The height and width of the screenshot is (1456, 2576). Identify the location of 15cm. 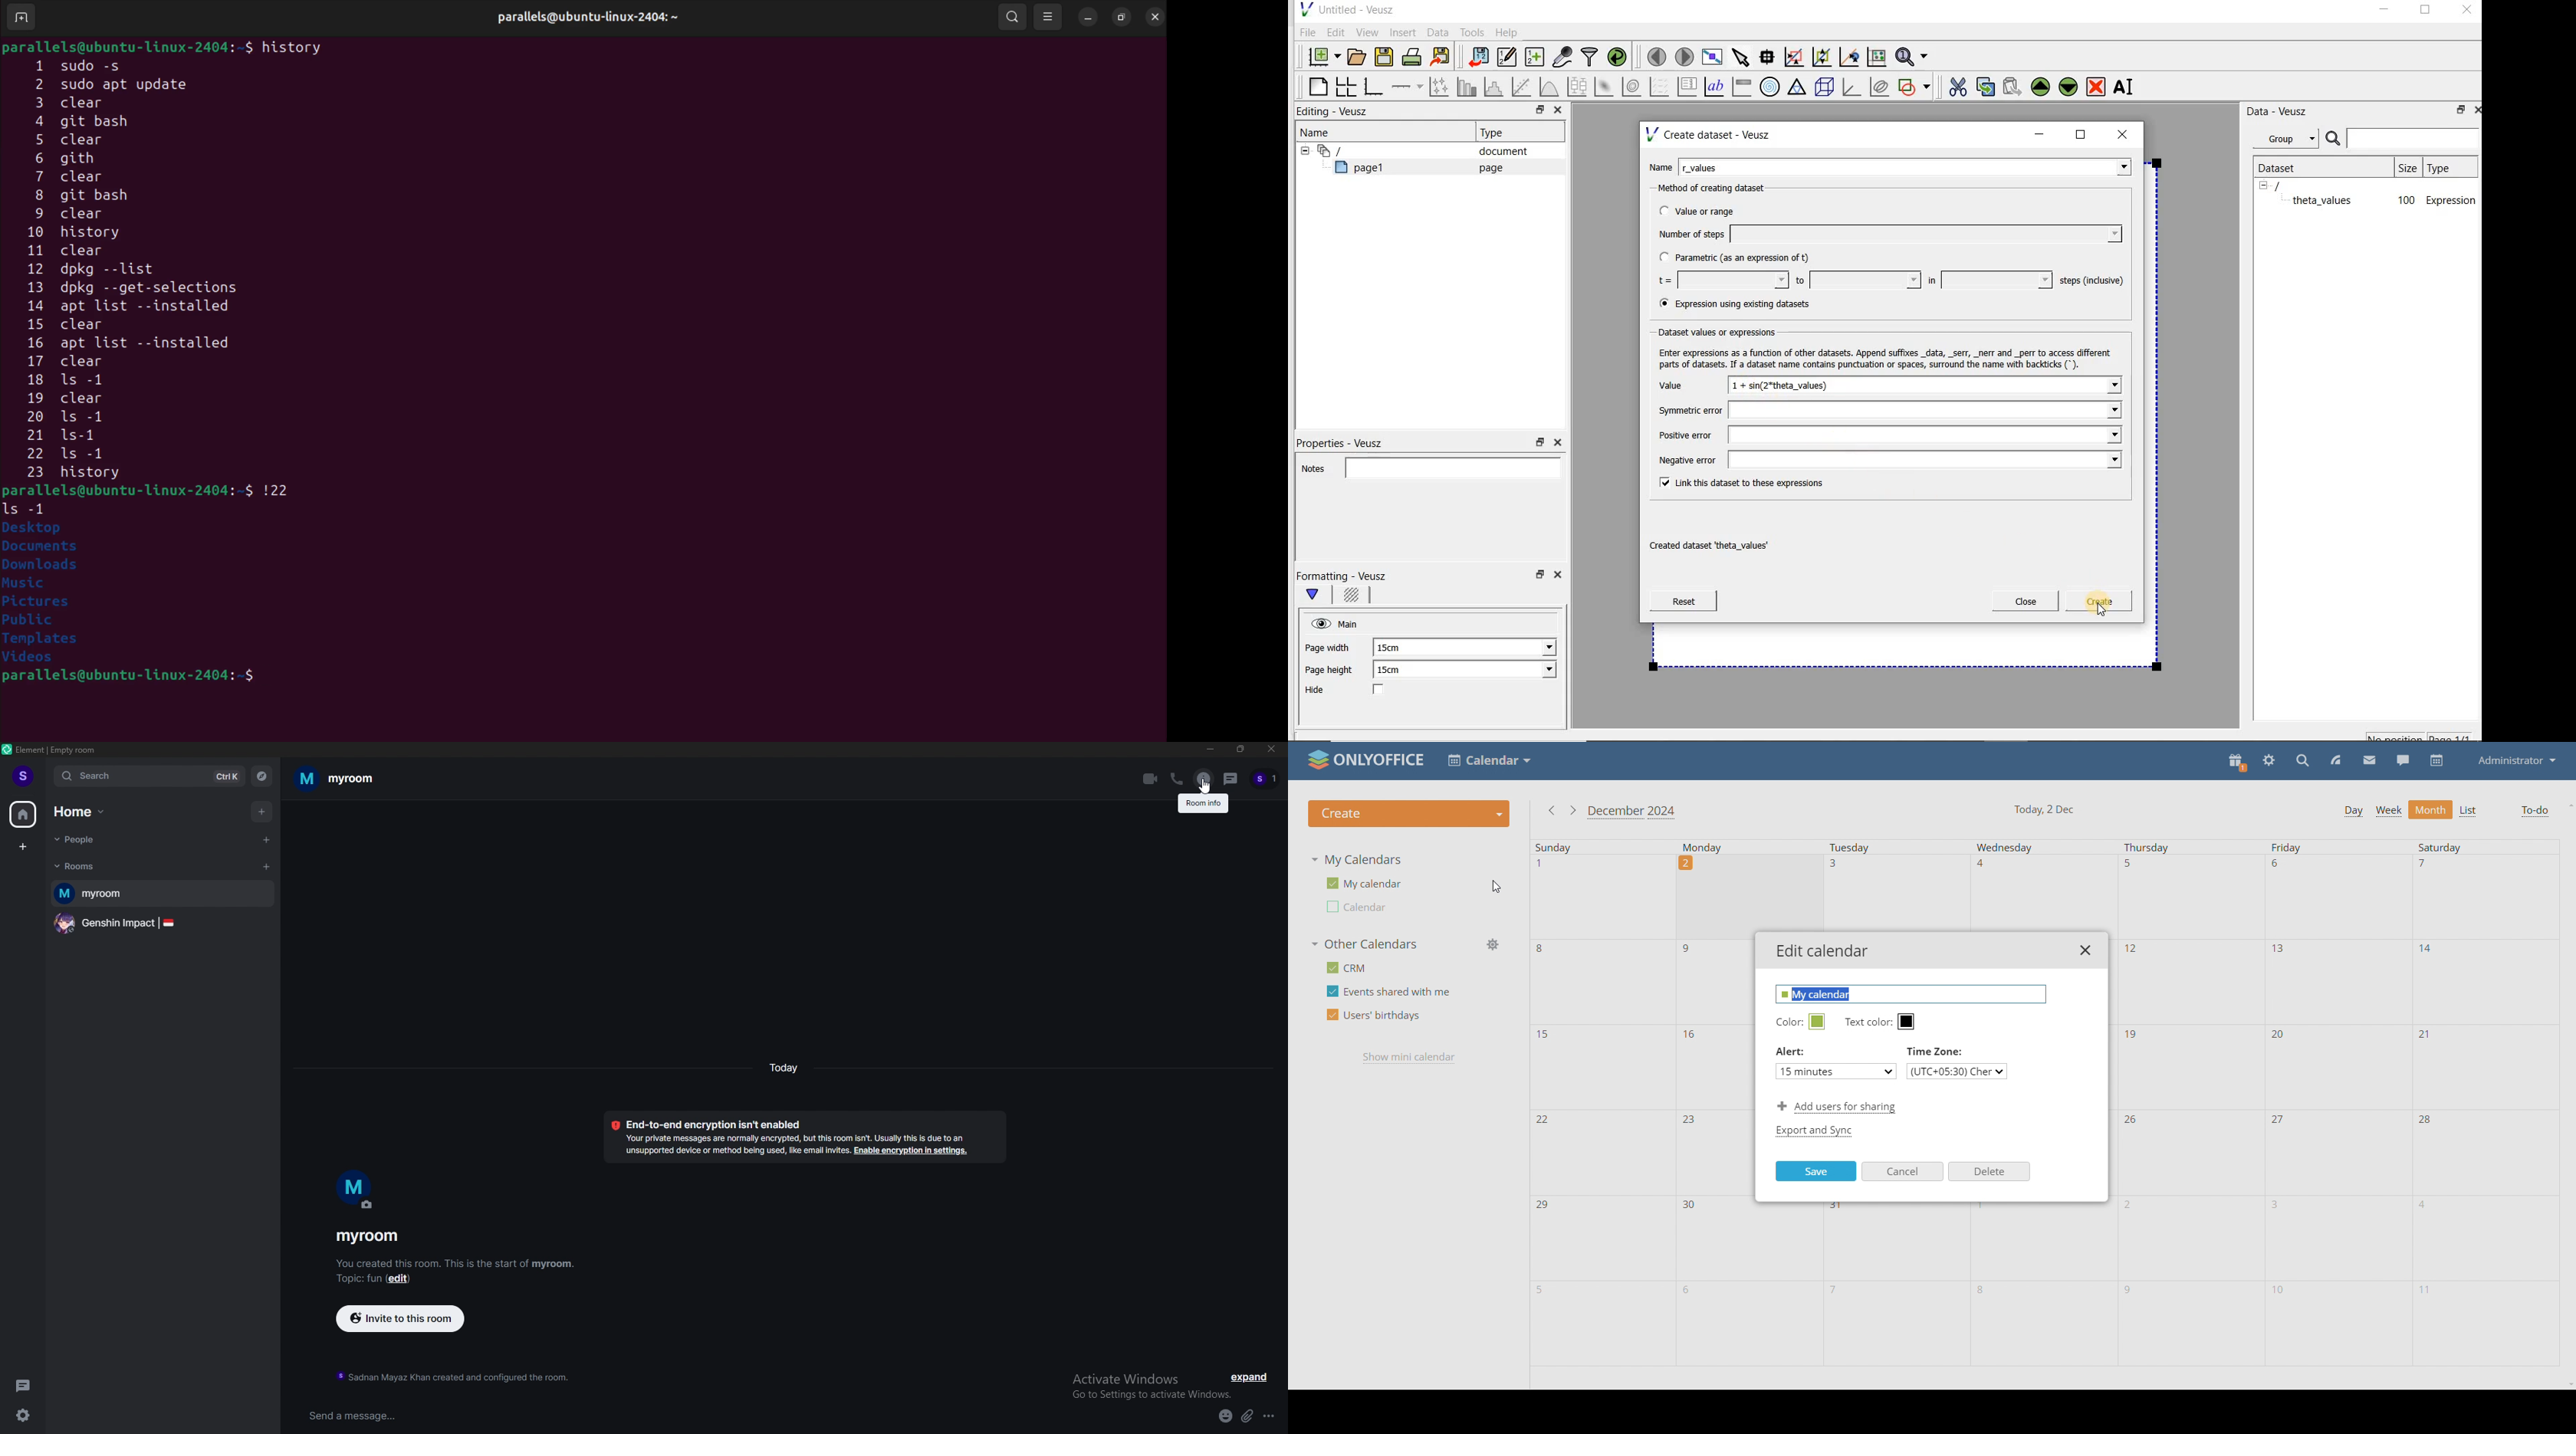
(1396, 648).